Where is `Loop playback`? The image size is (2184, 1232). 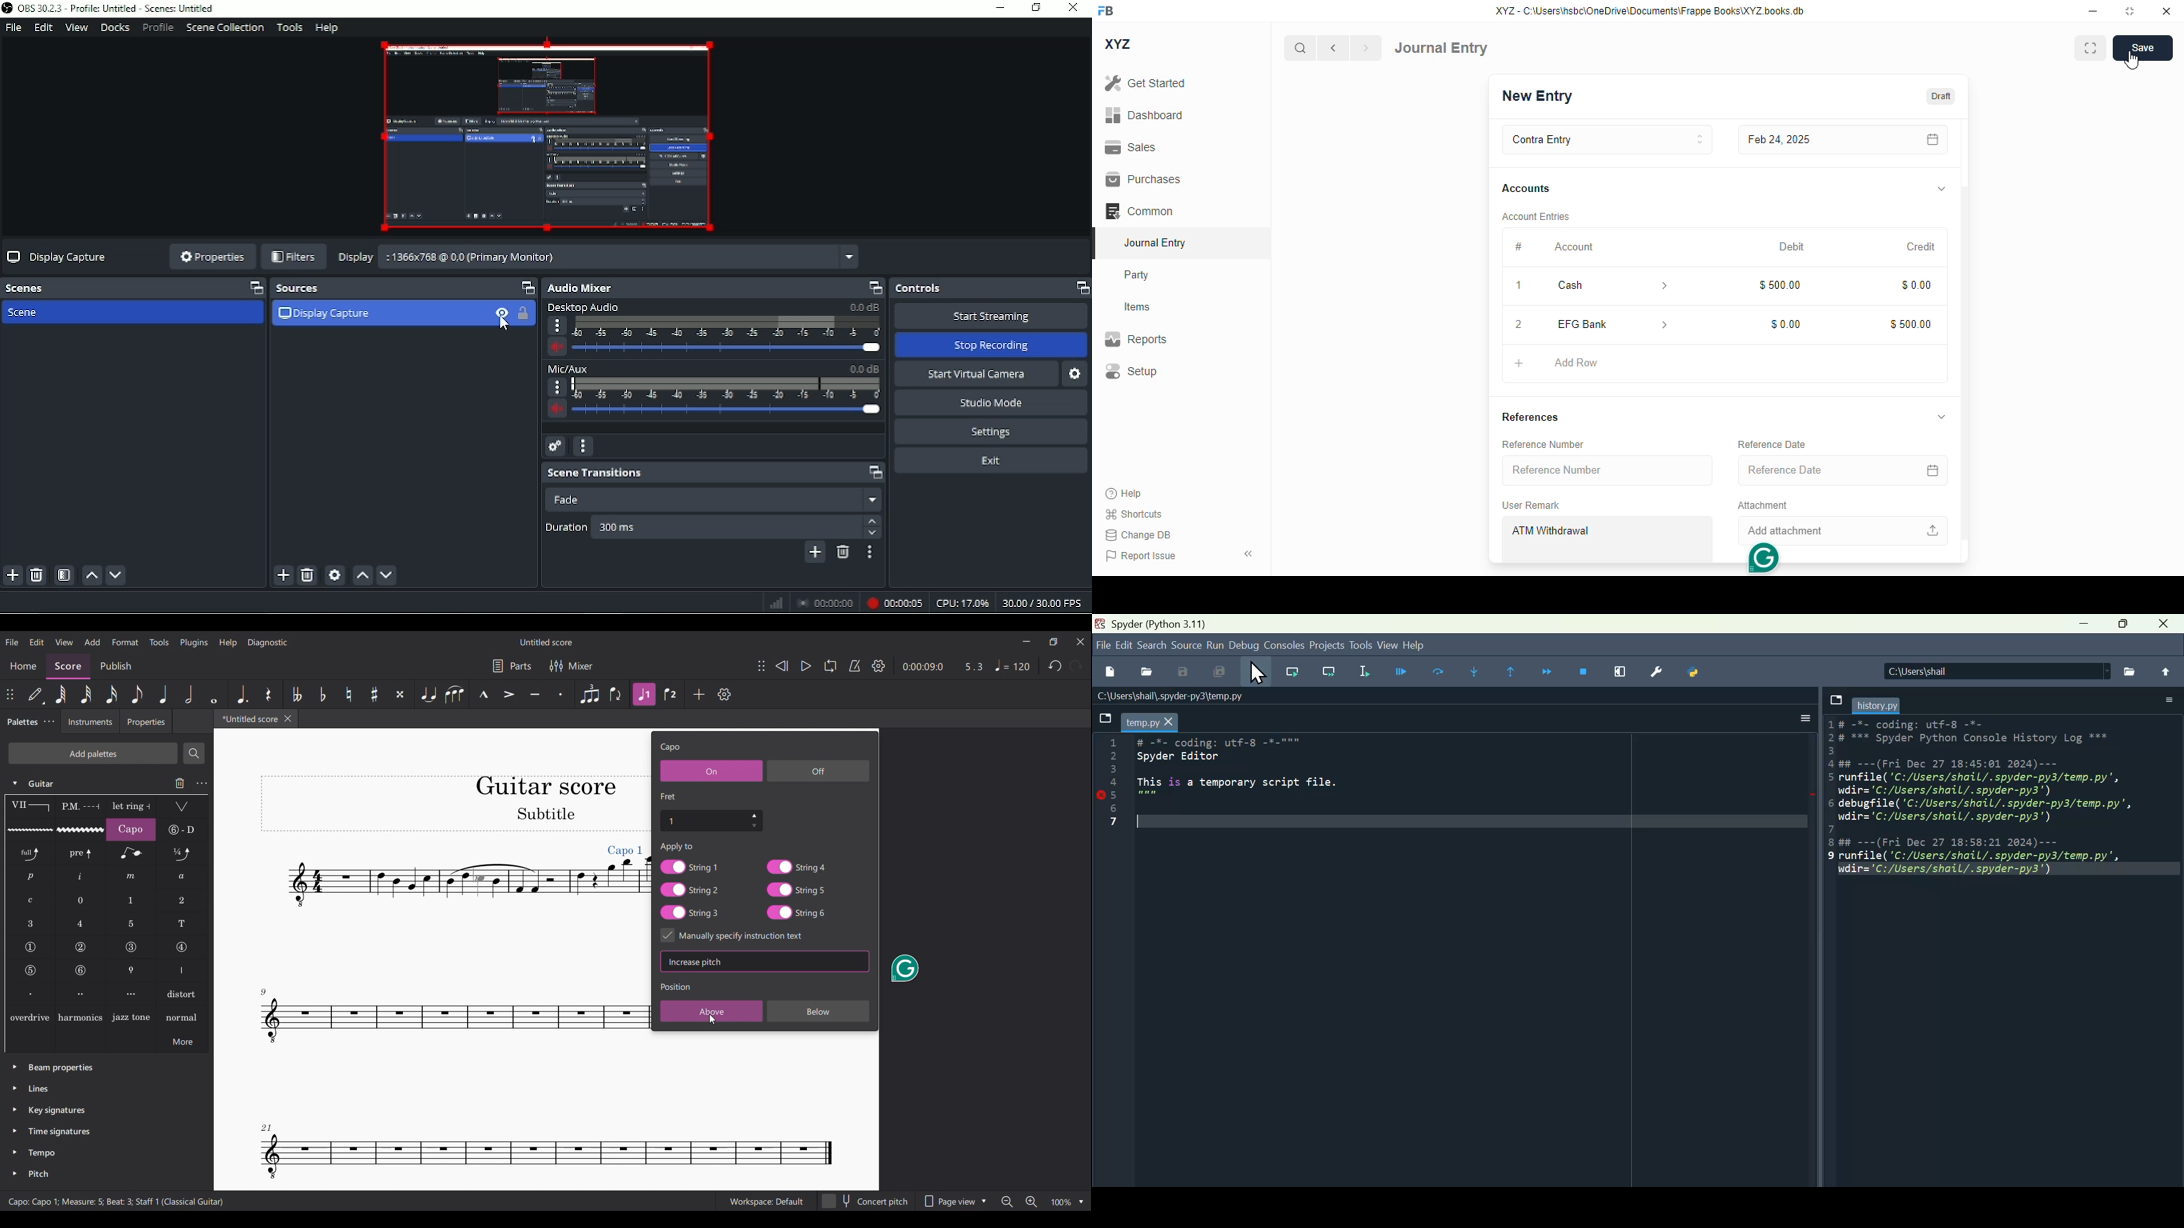
Loop playback is located at coordinates (831, 666).